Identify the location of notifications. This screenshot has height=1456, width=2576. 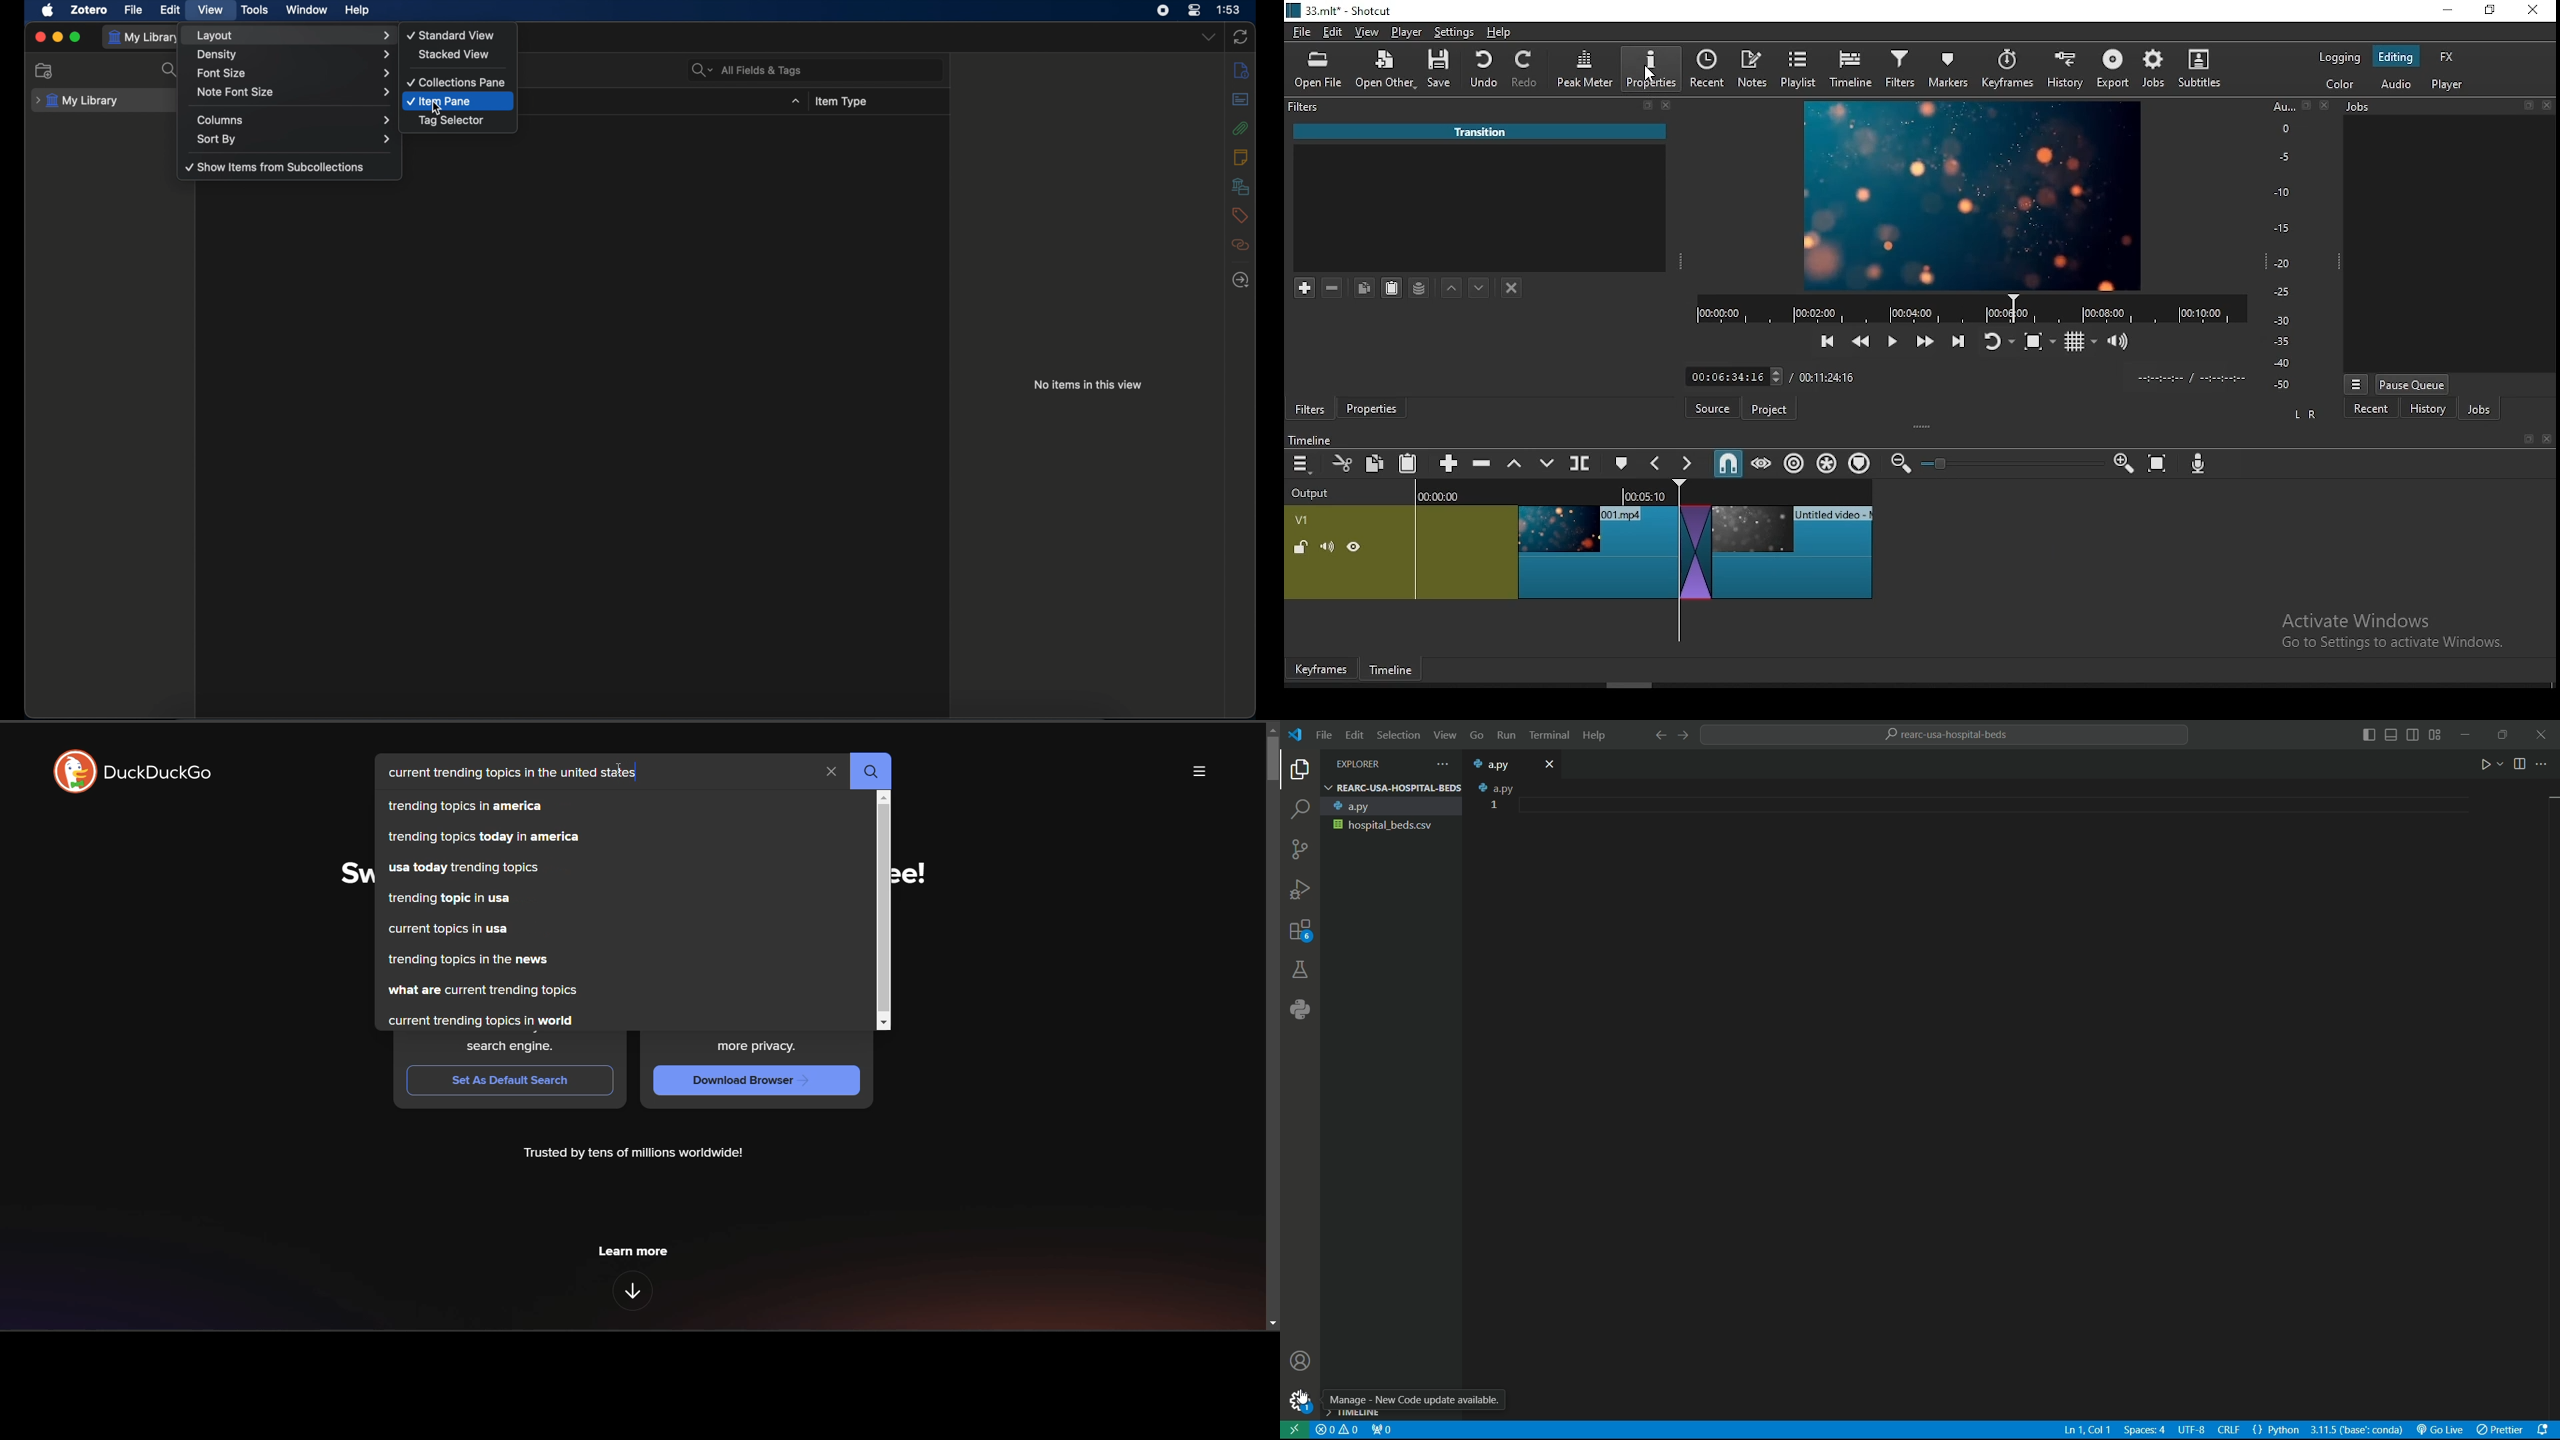
(2545, 1430).